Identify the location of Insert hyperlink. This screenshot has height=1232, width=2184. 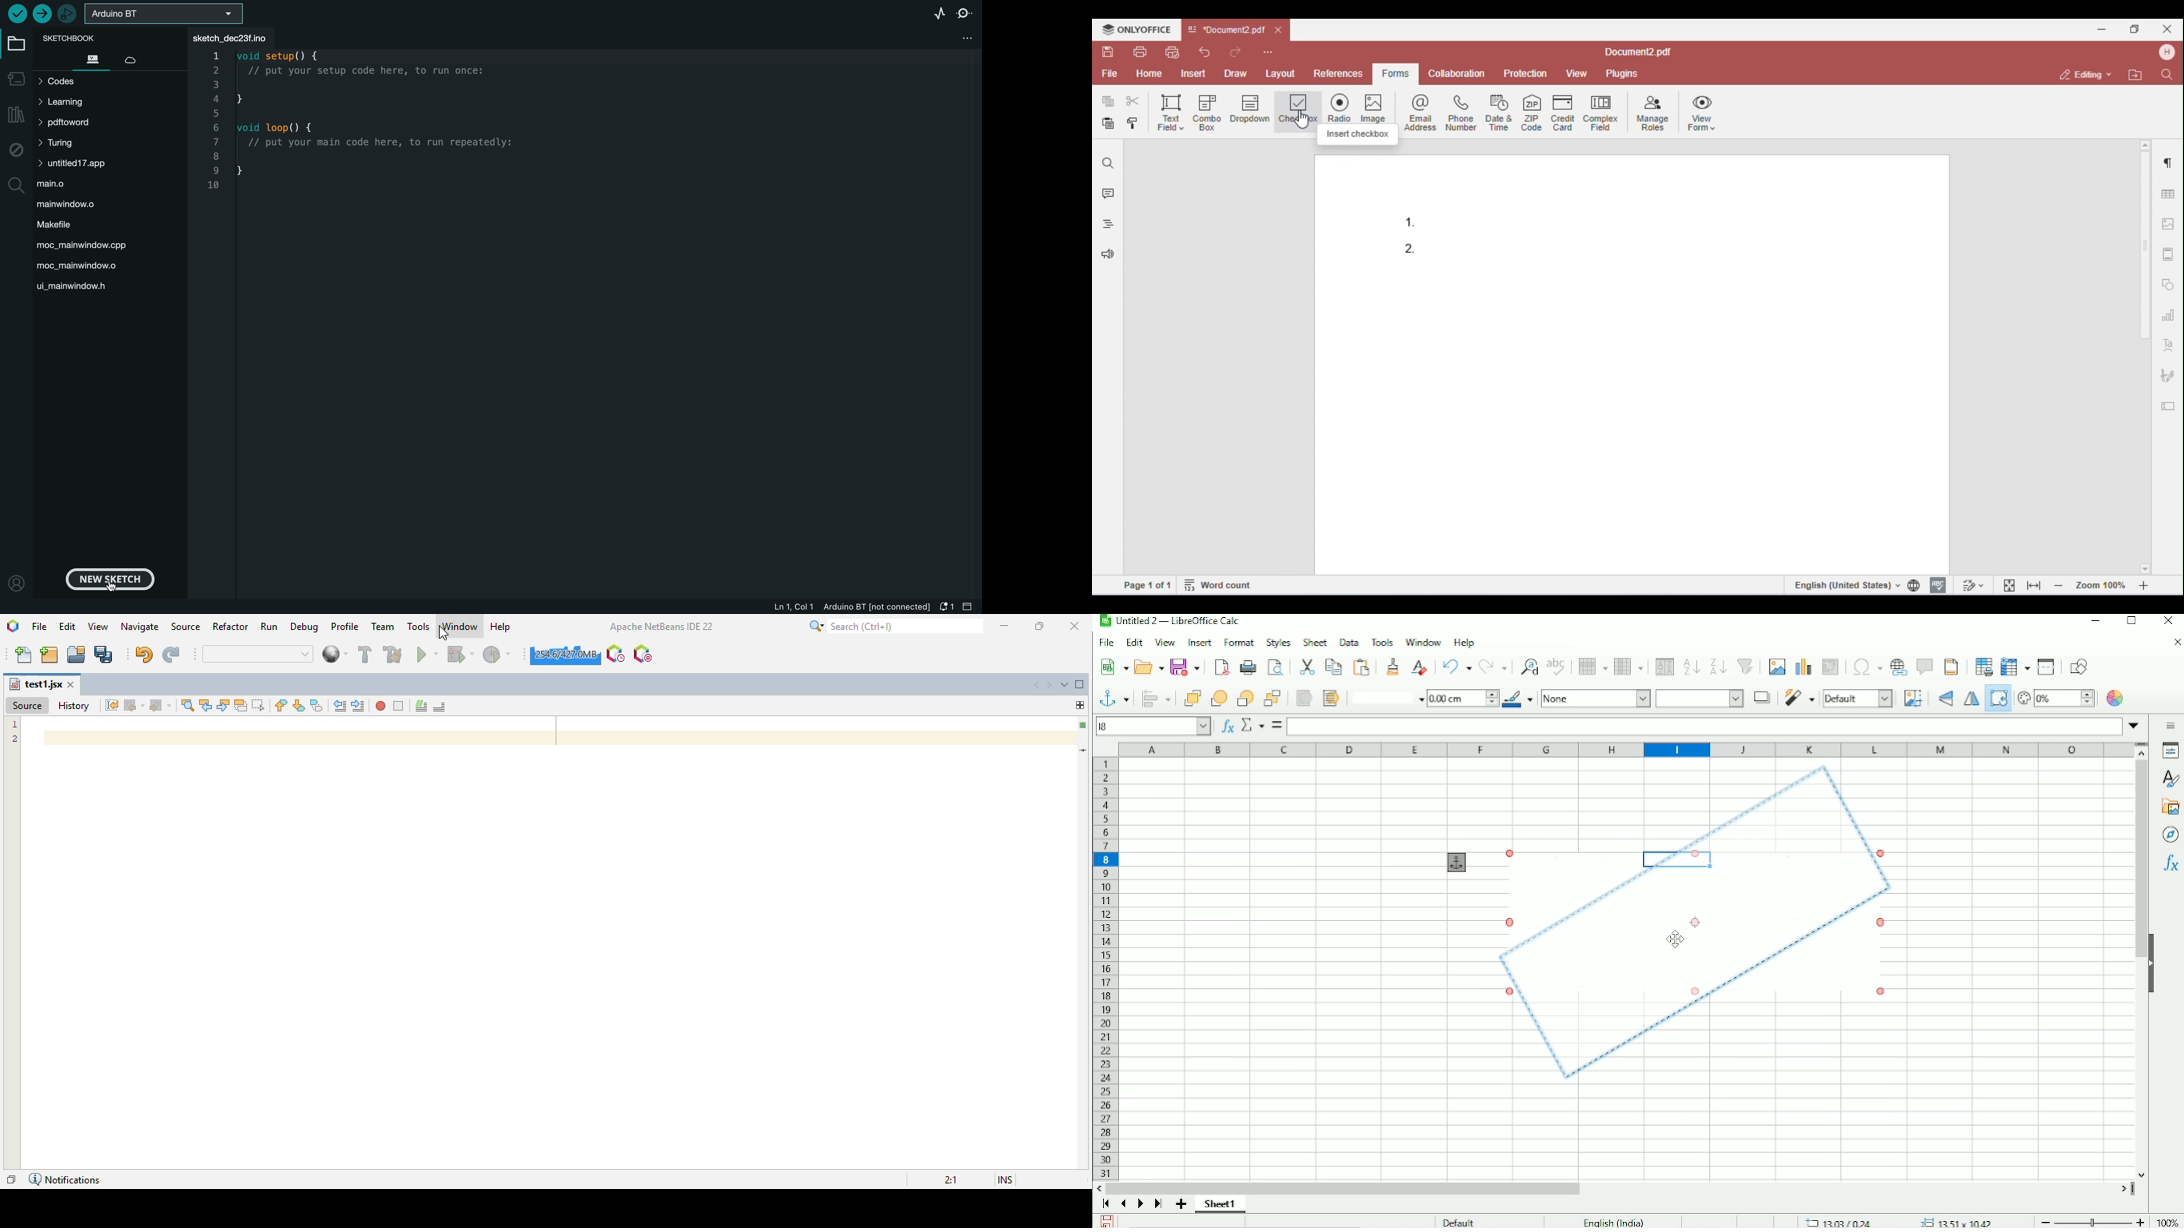
(1898, 667).